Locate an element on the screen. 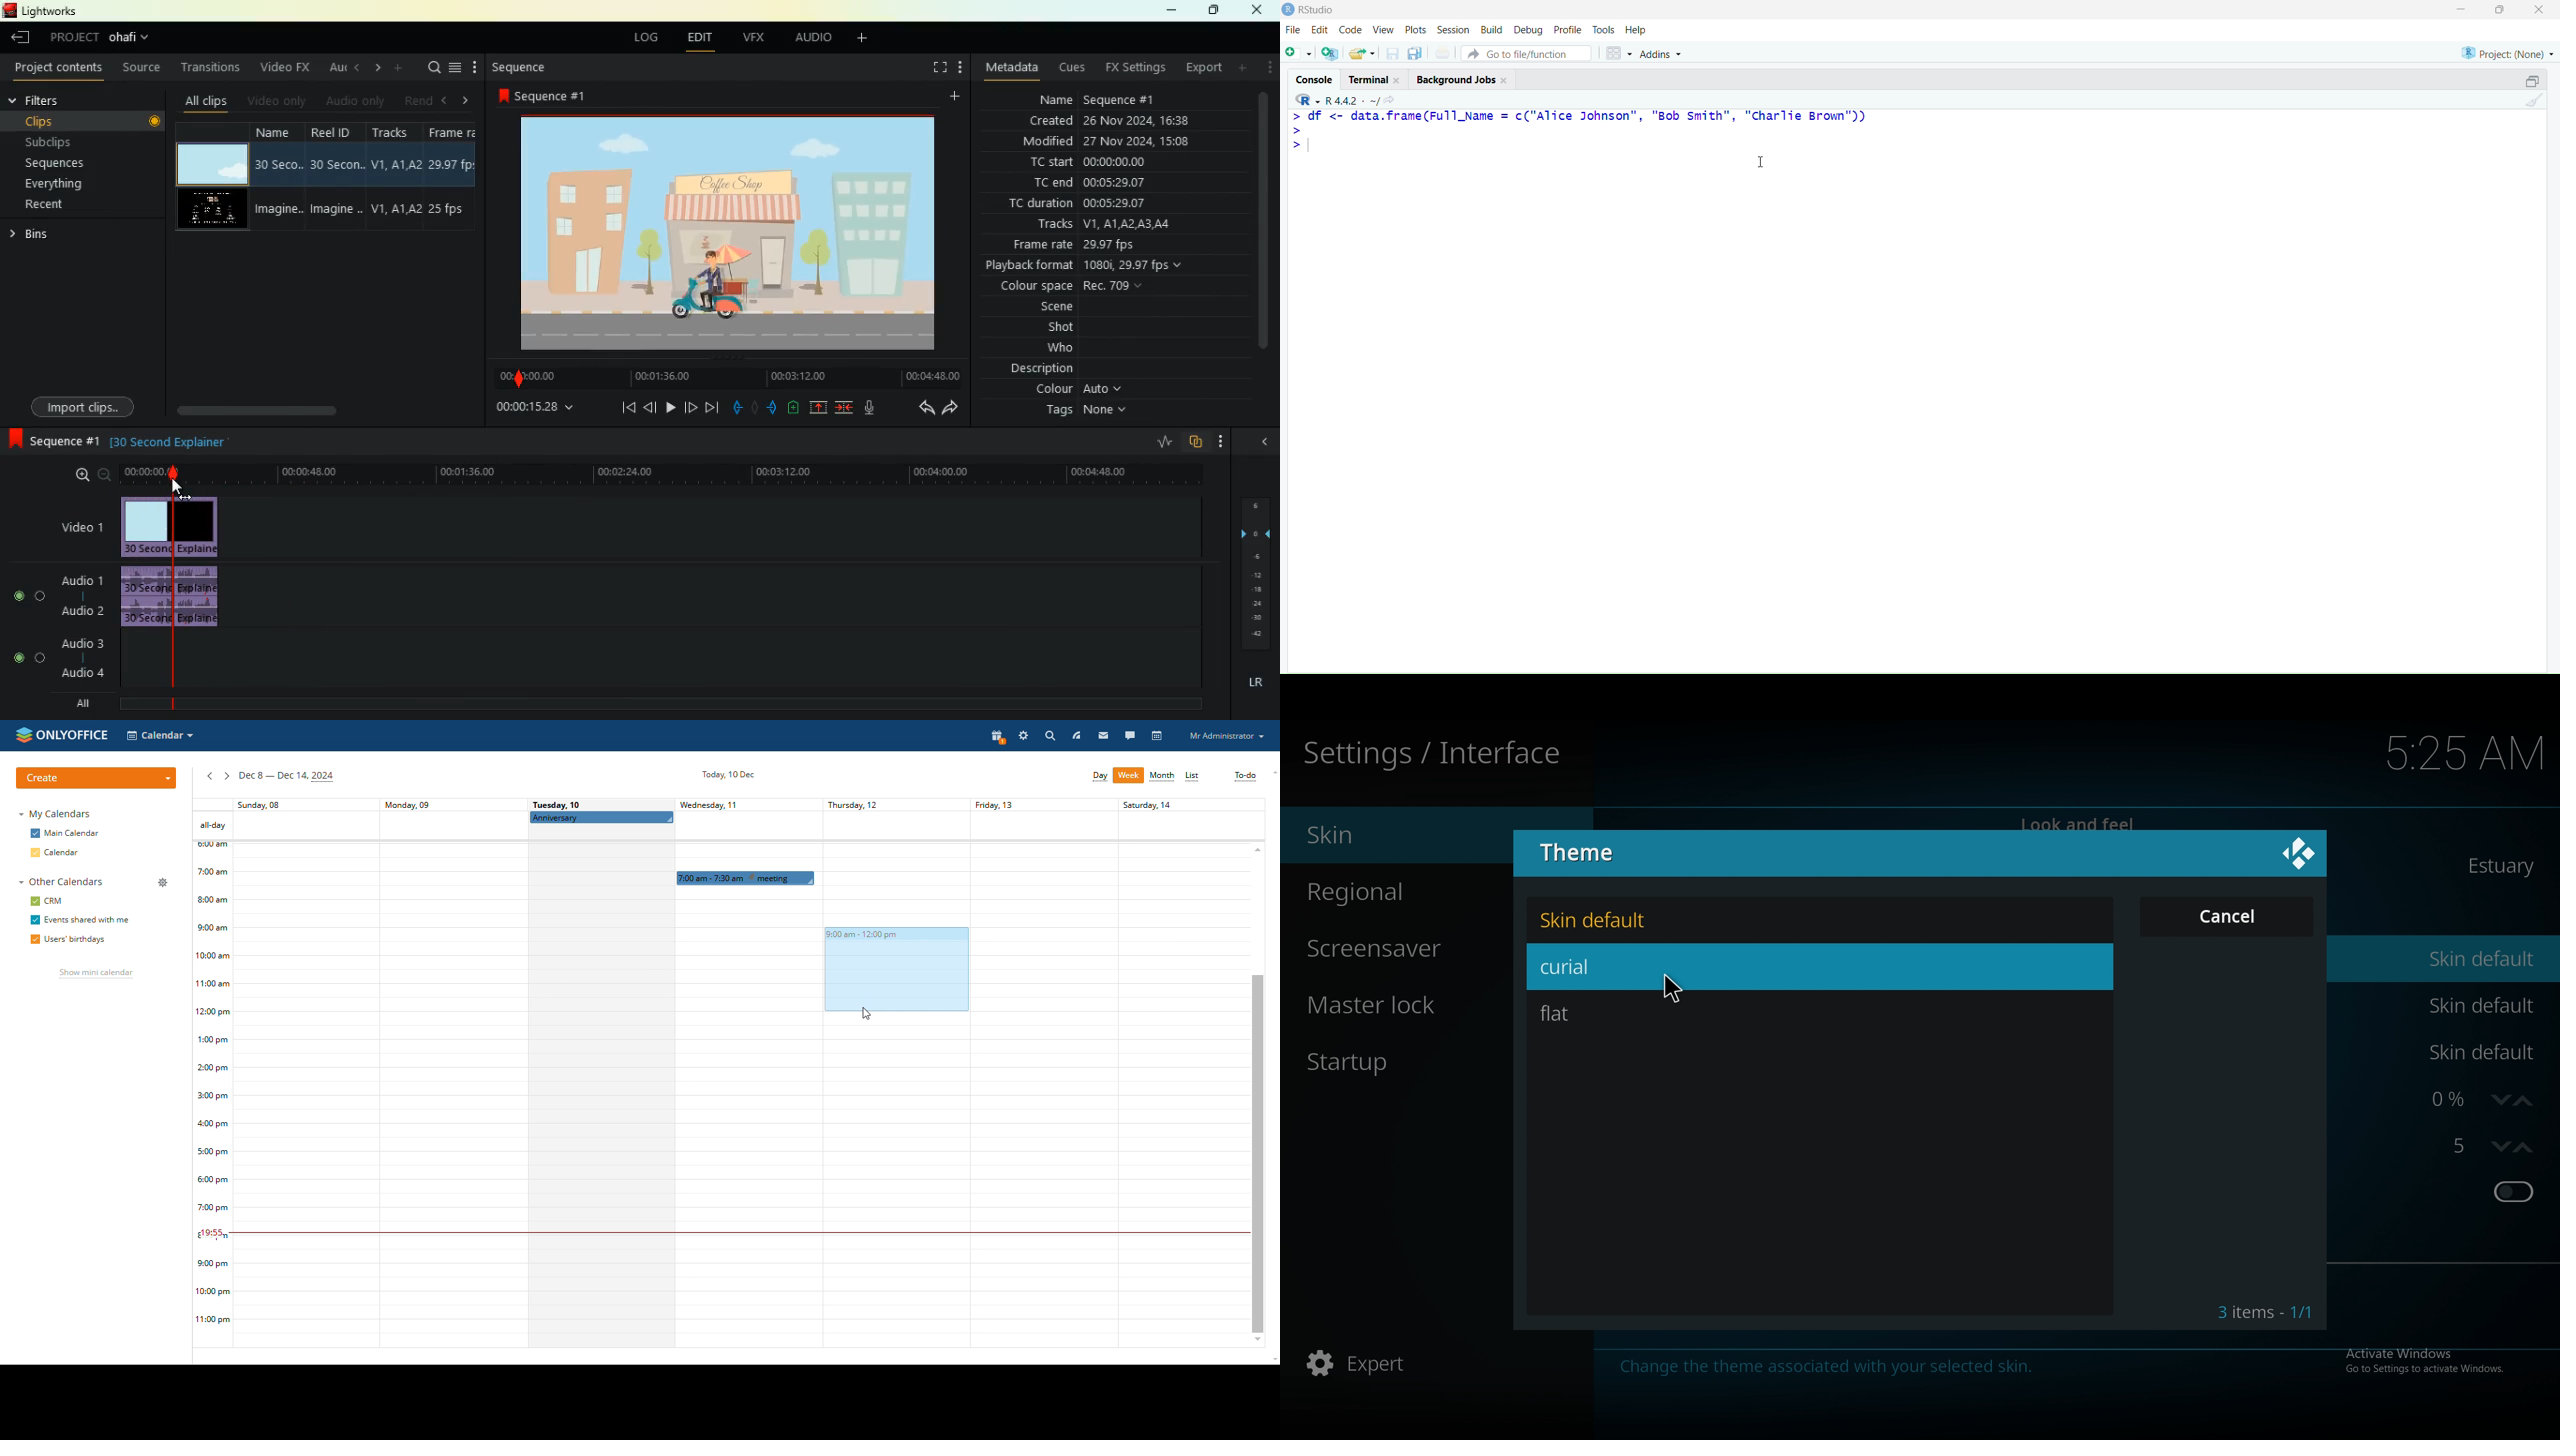 This screenshot has height=1456, width=2576. Cursor is located at coordinates (1763, 164).